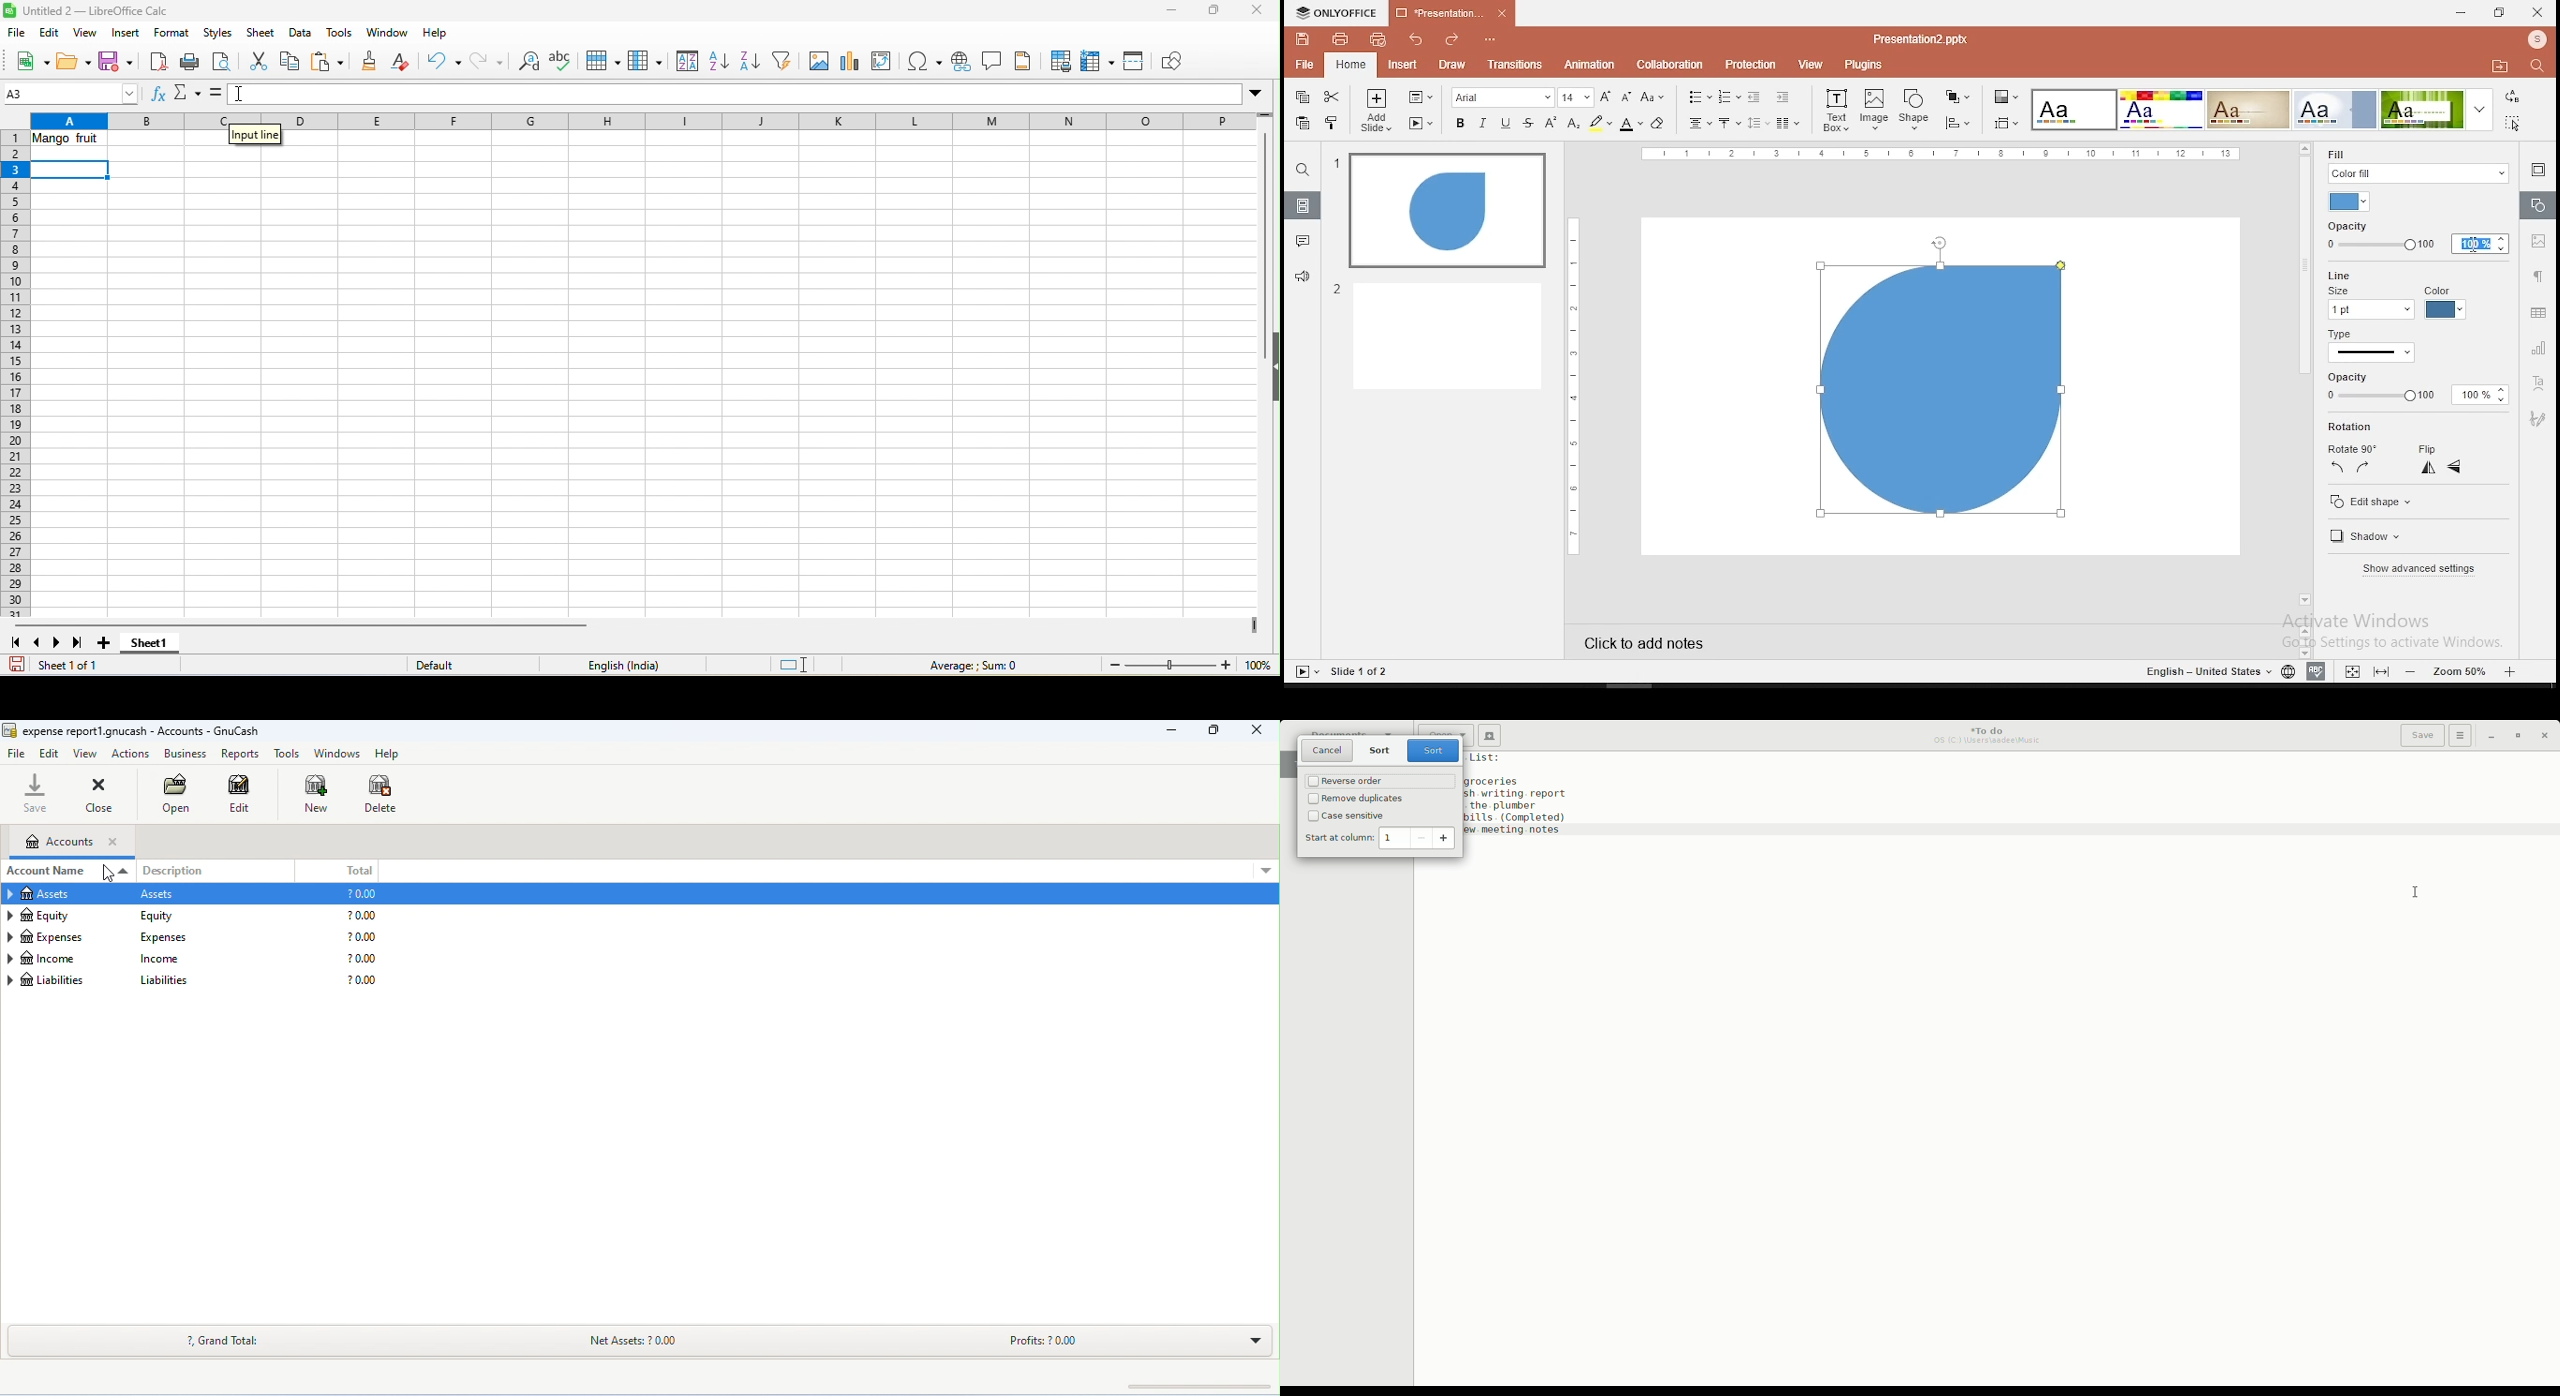  I want to click on change slide layout, so click(1419, 97).